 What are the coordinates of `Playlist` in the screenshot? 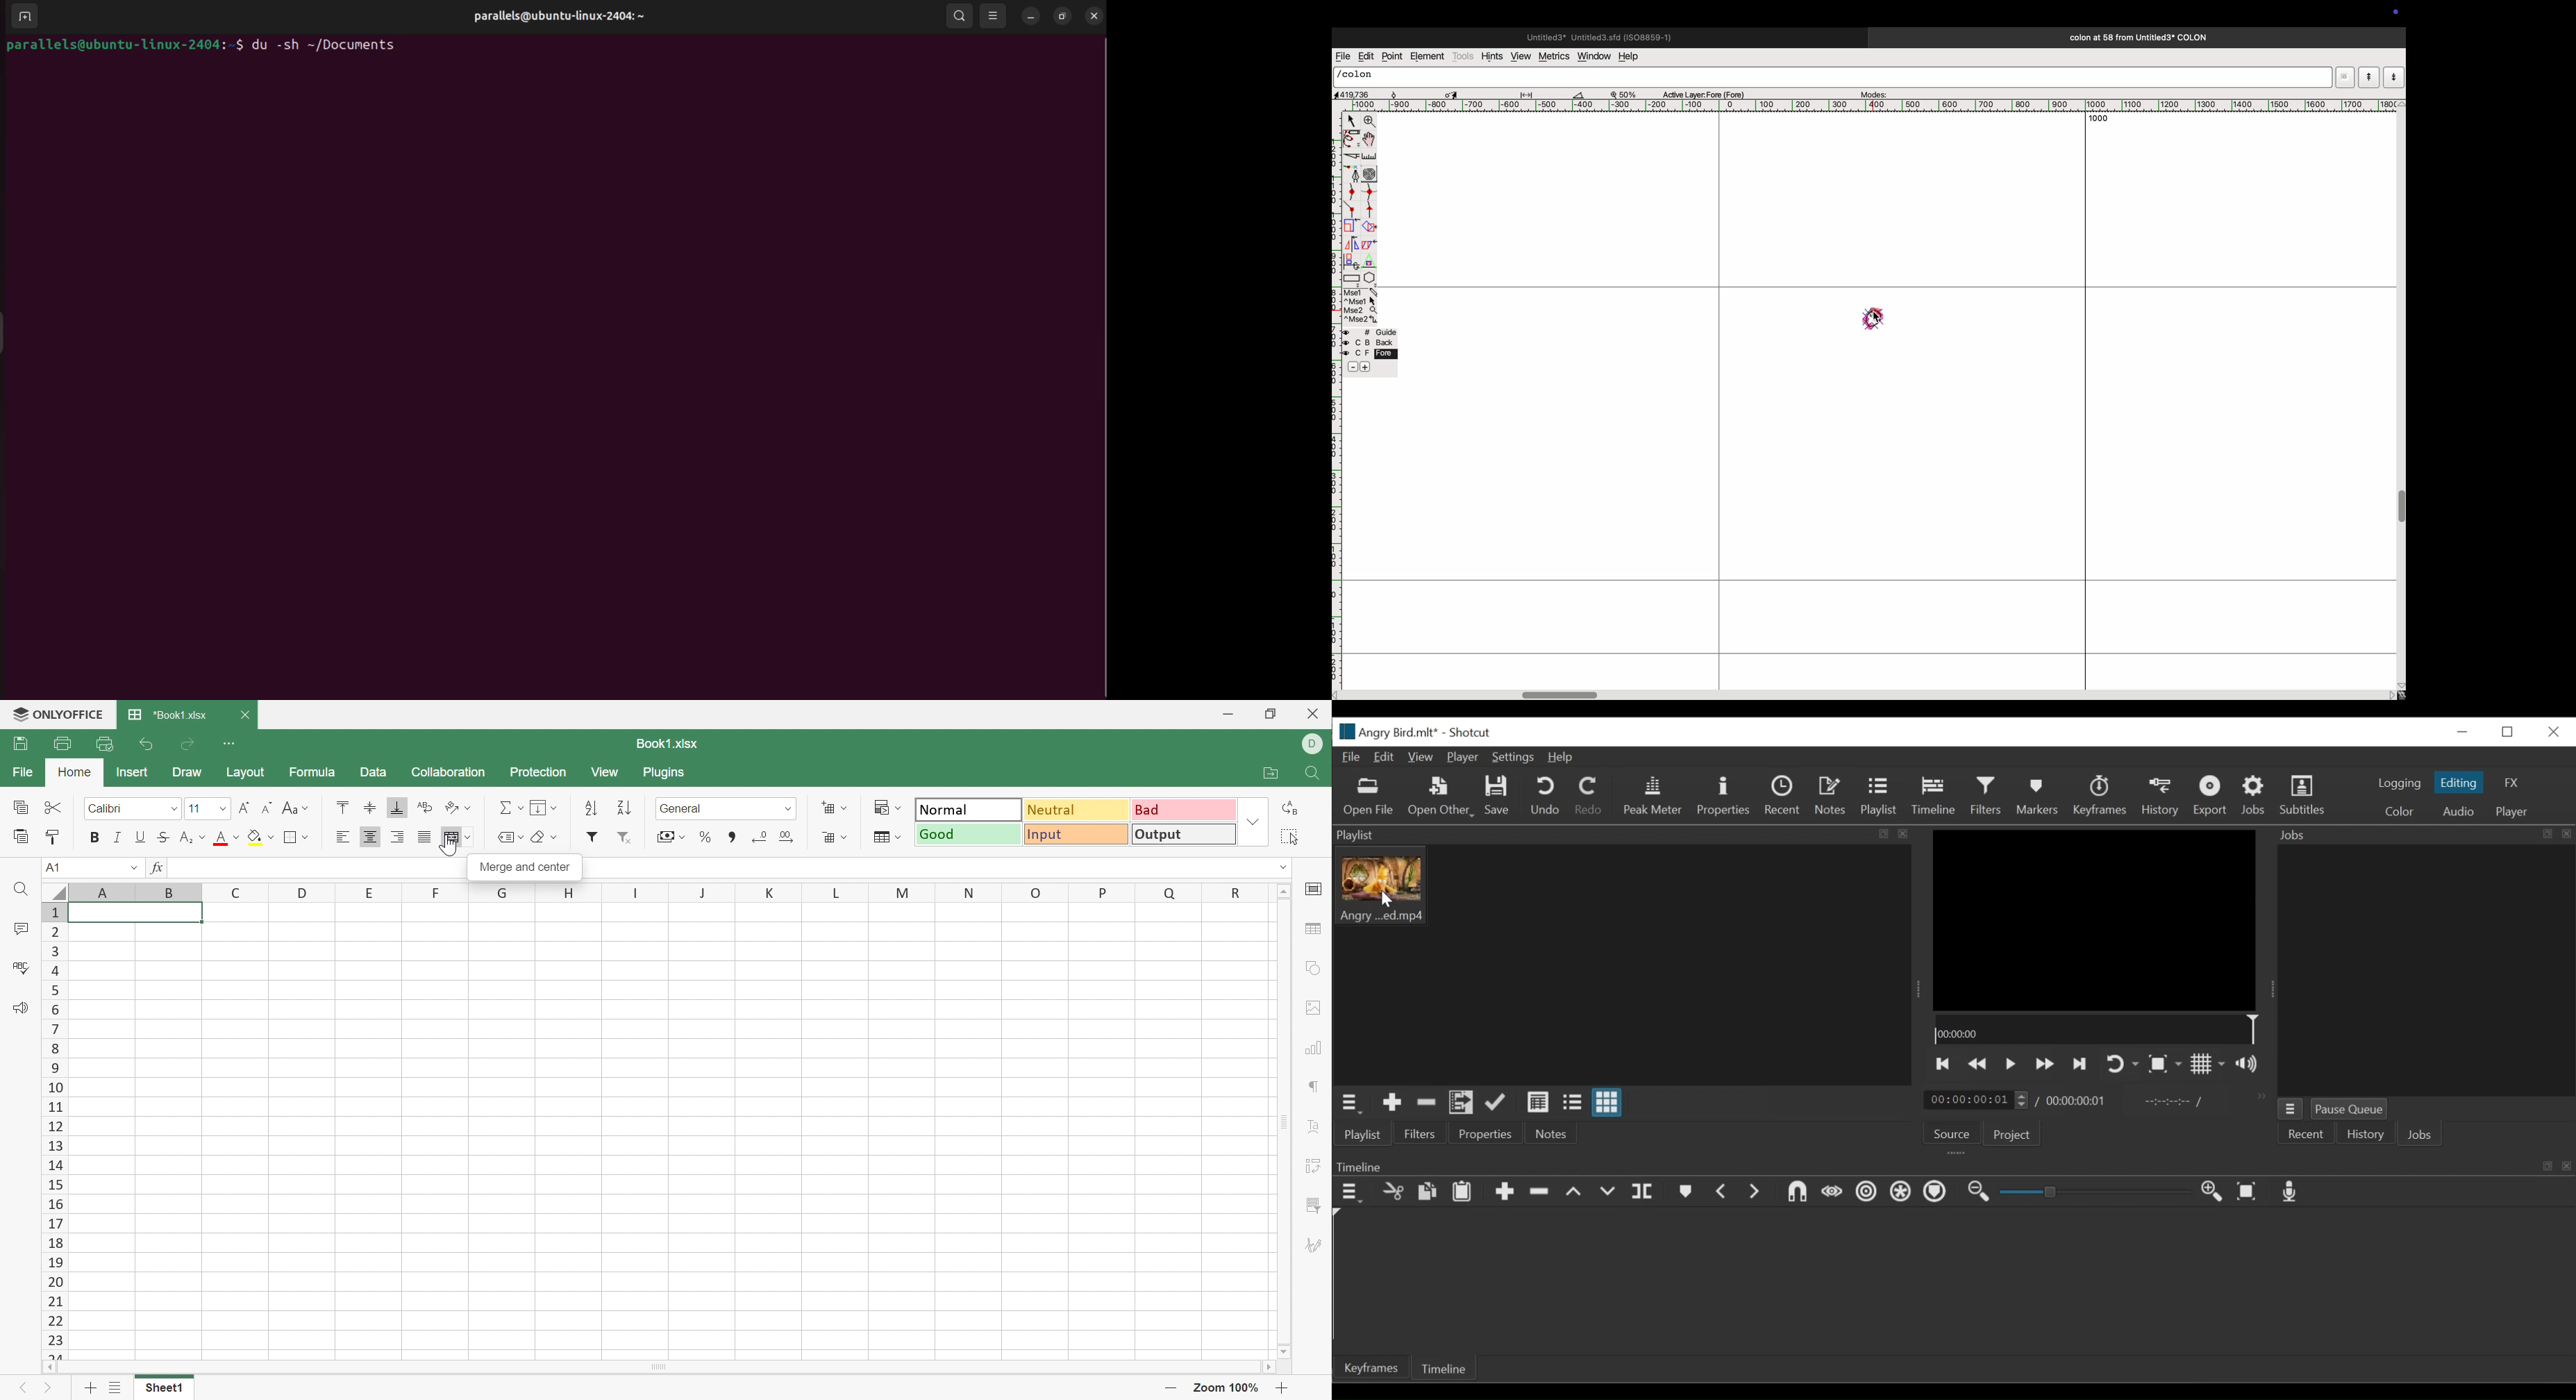 It's located at (1879, 797).